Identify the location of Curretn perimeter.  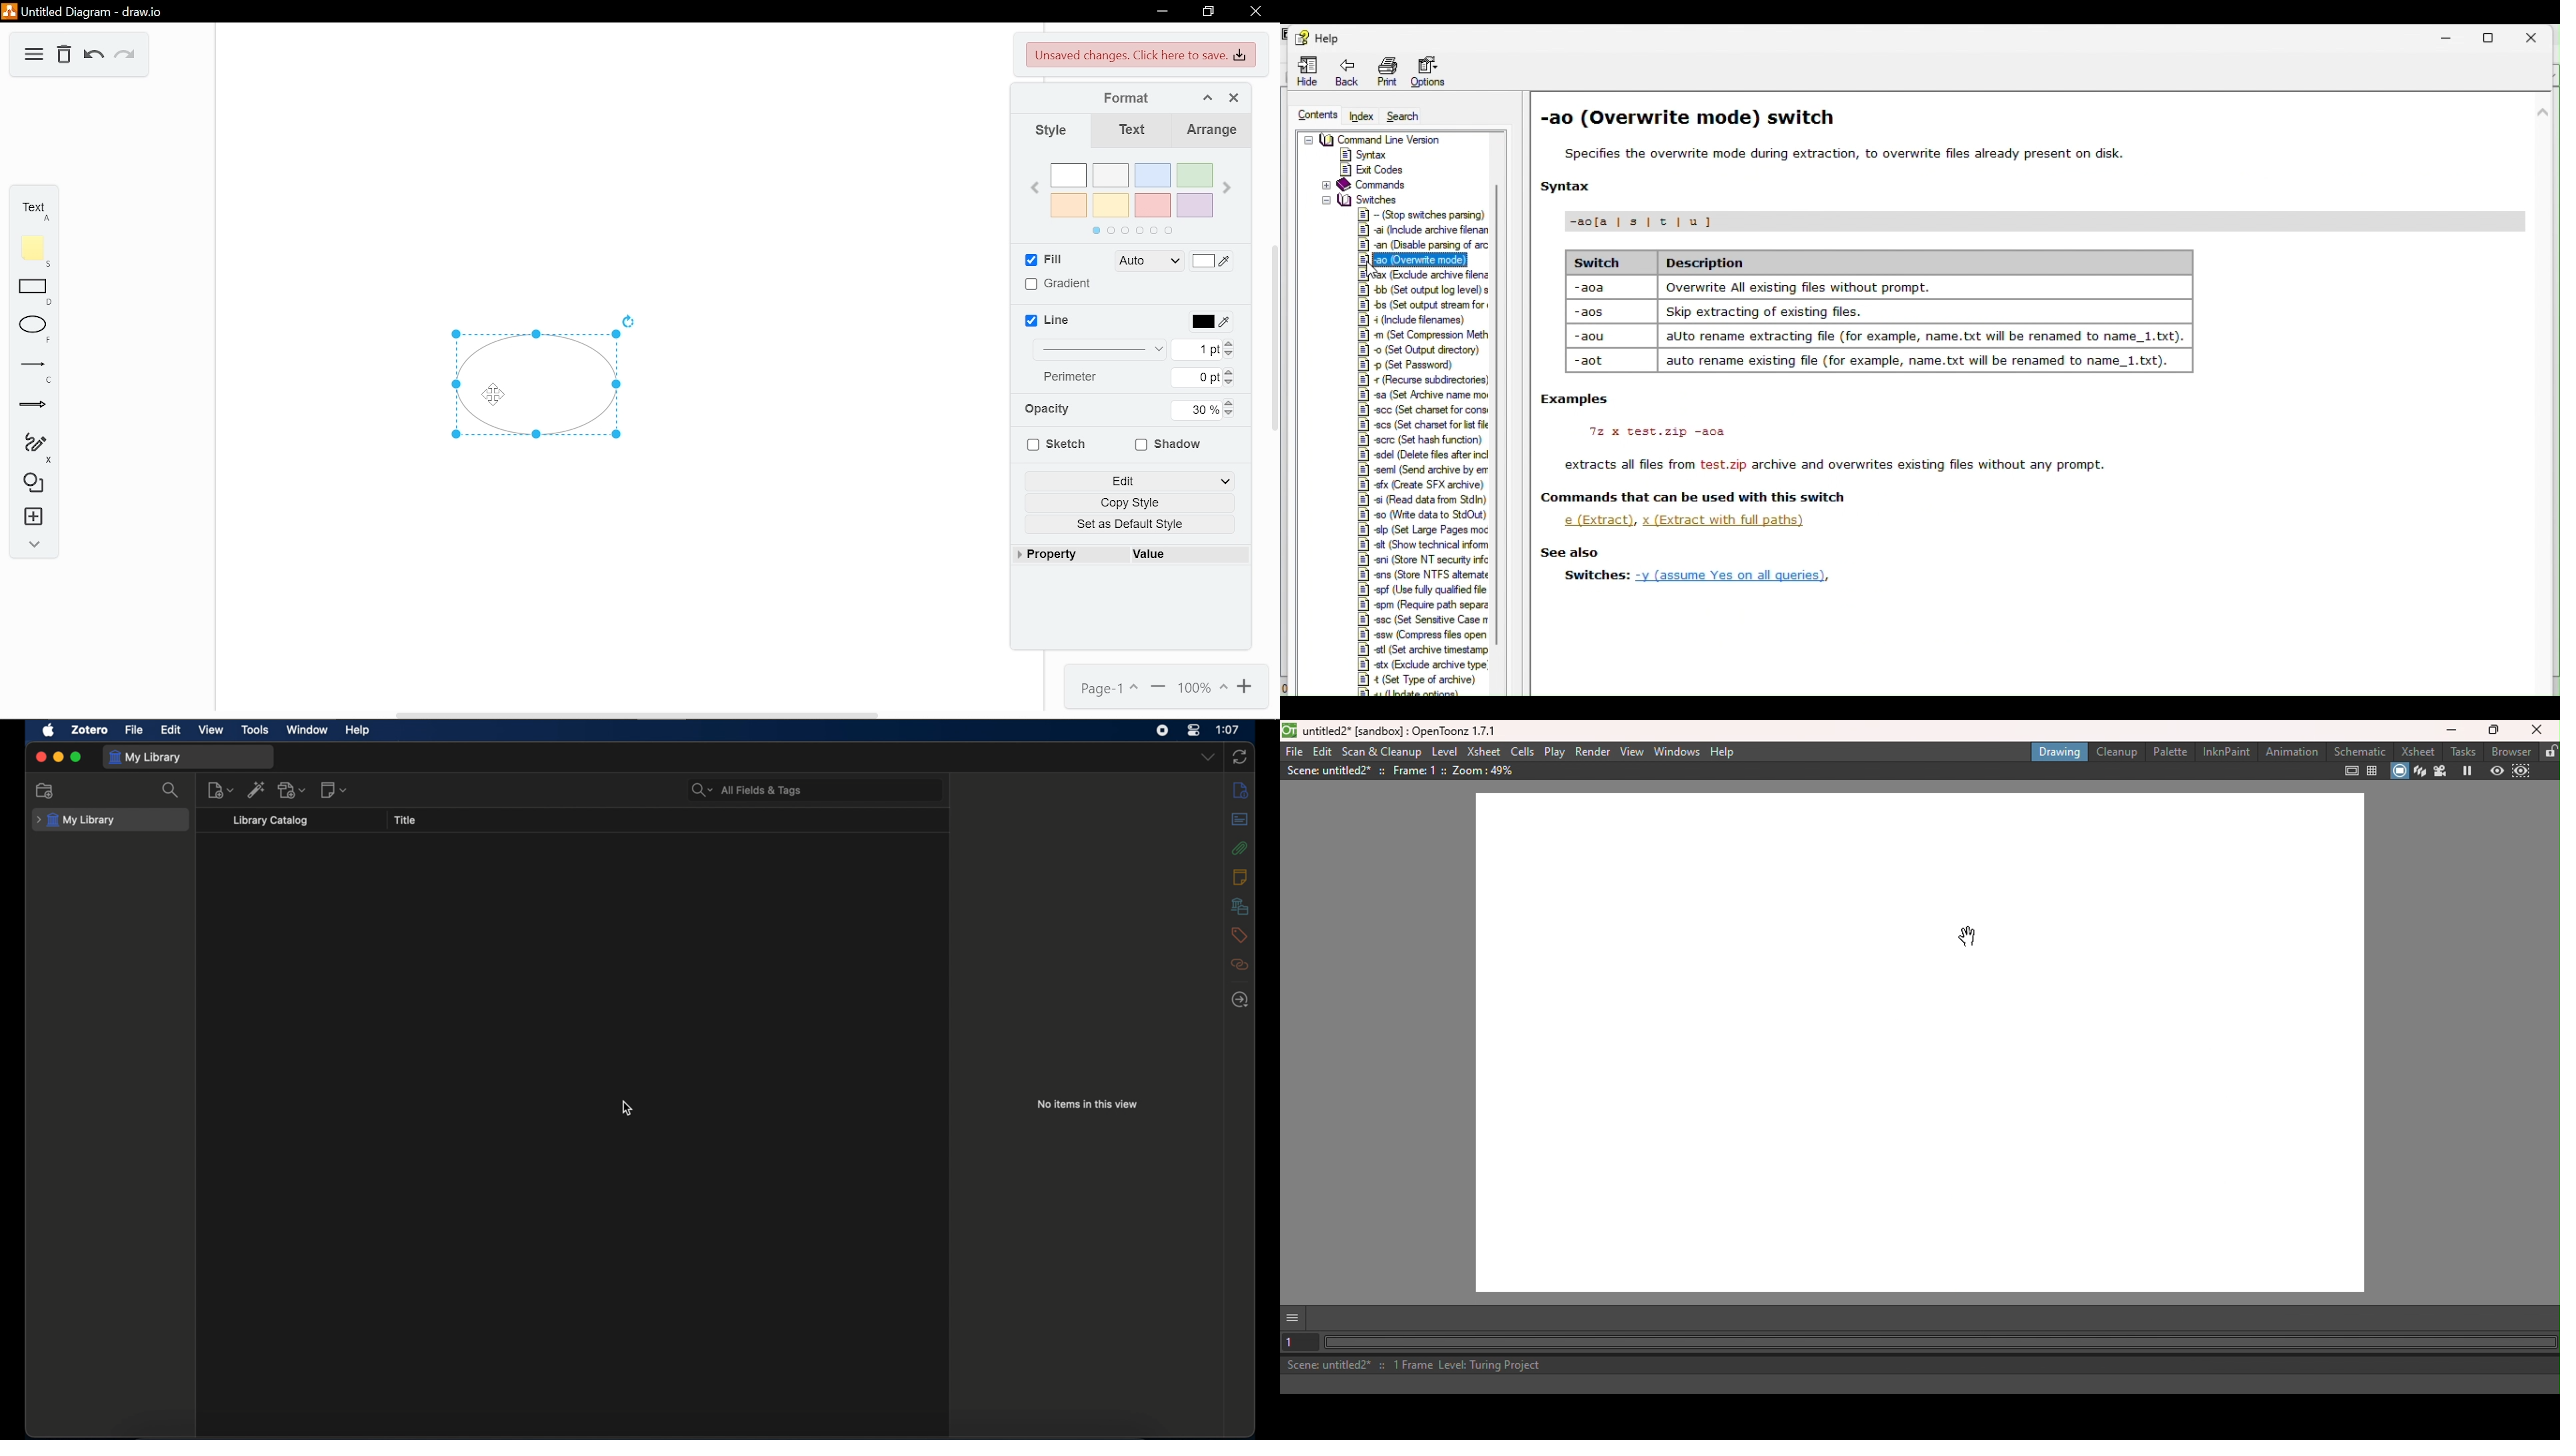
(1198, 378).